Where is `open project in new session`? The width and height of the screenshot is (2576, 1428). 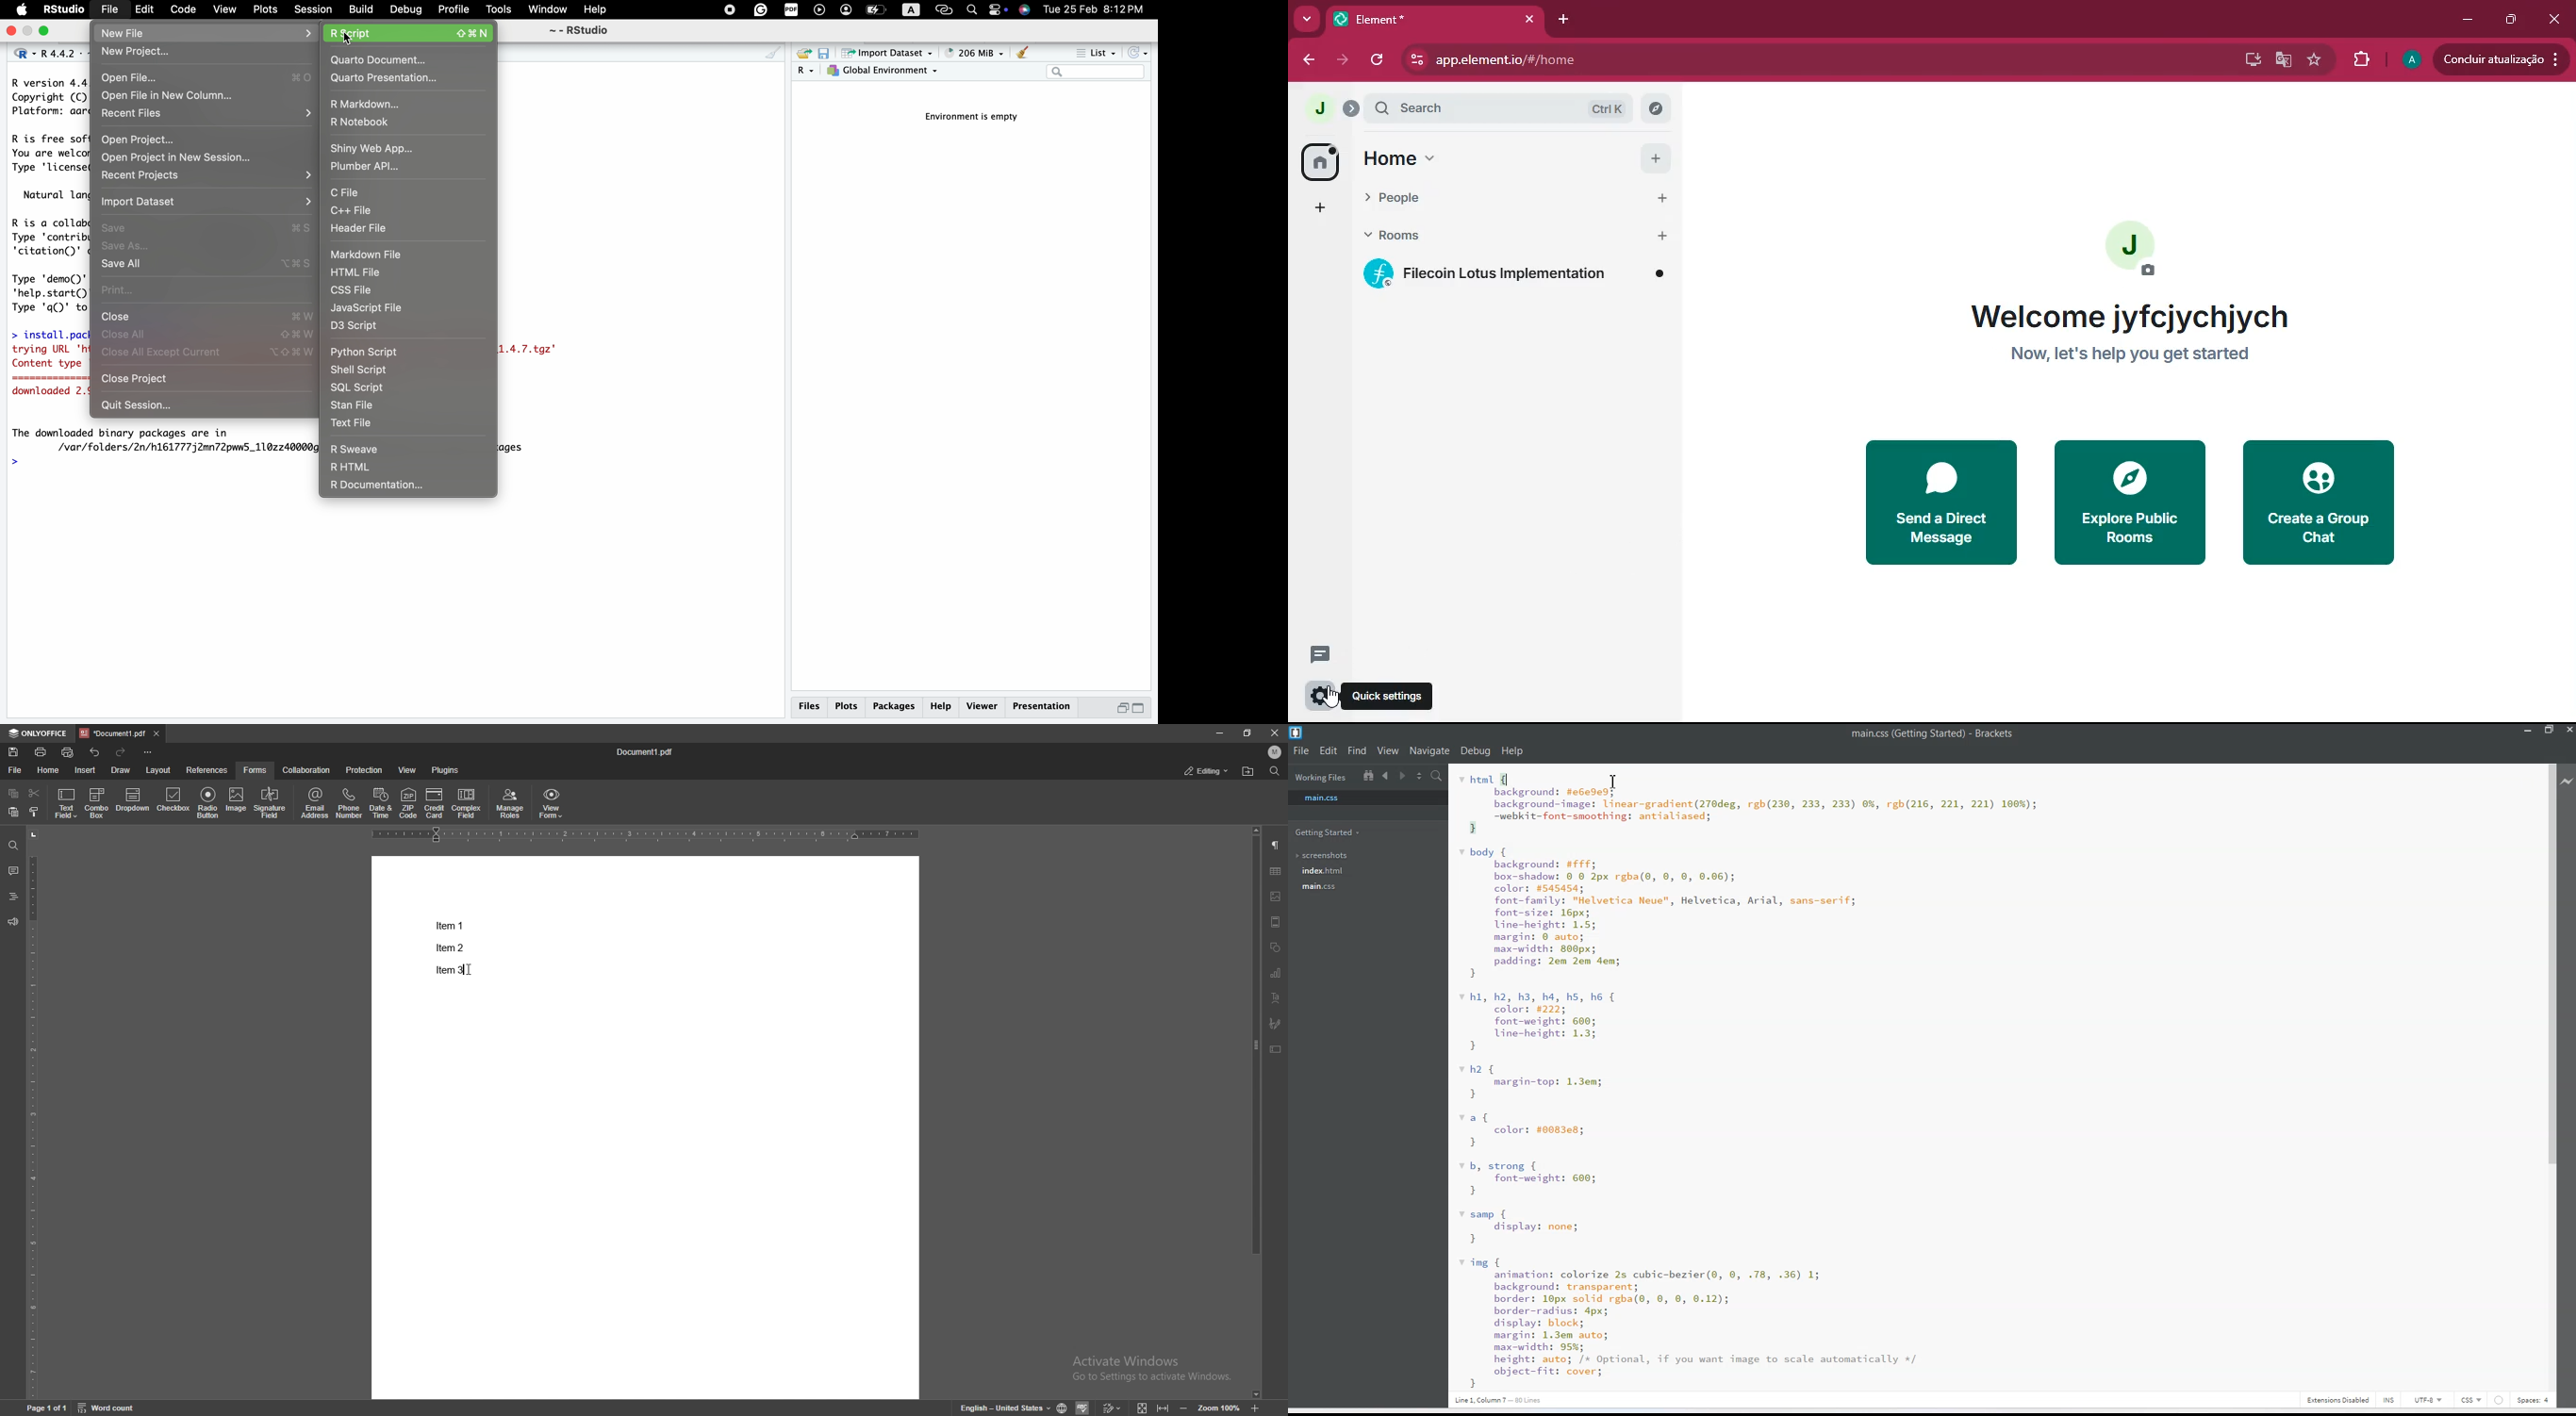
open project in new session is located at coordinates (194, 157).